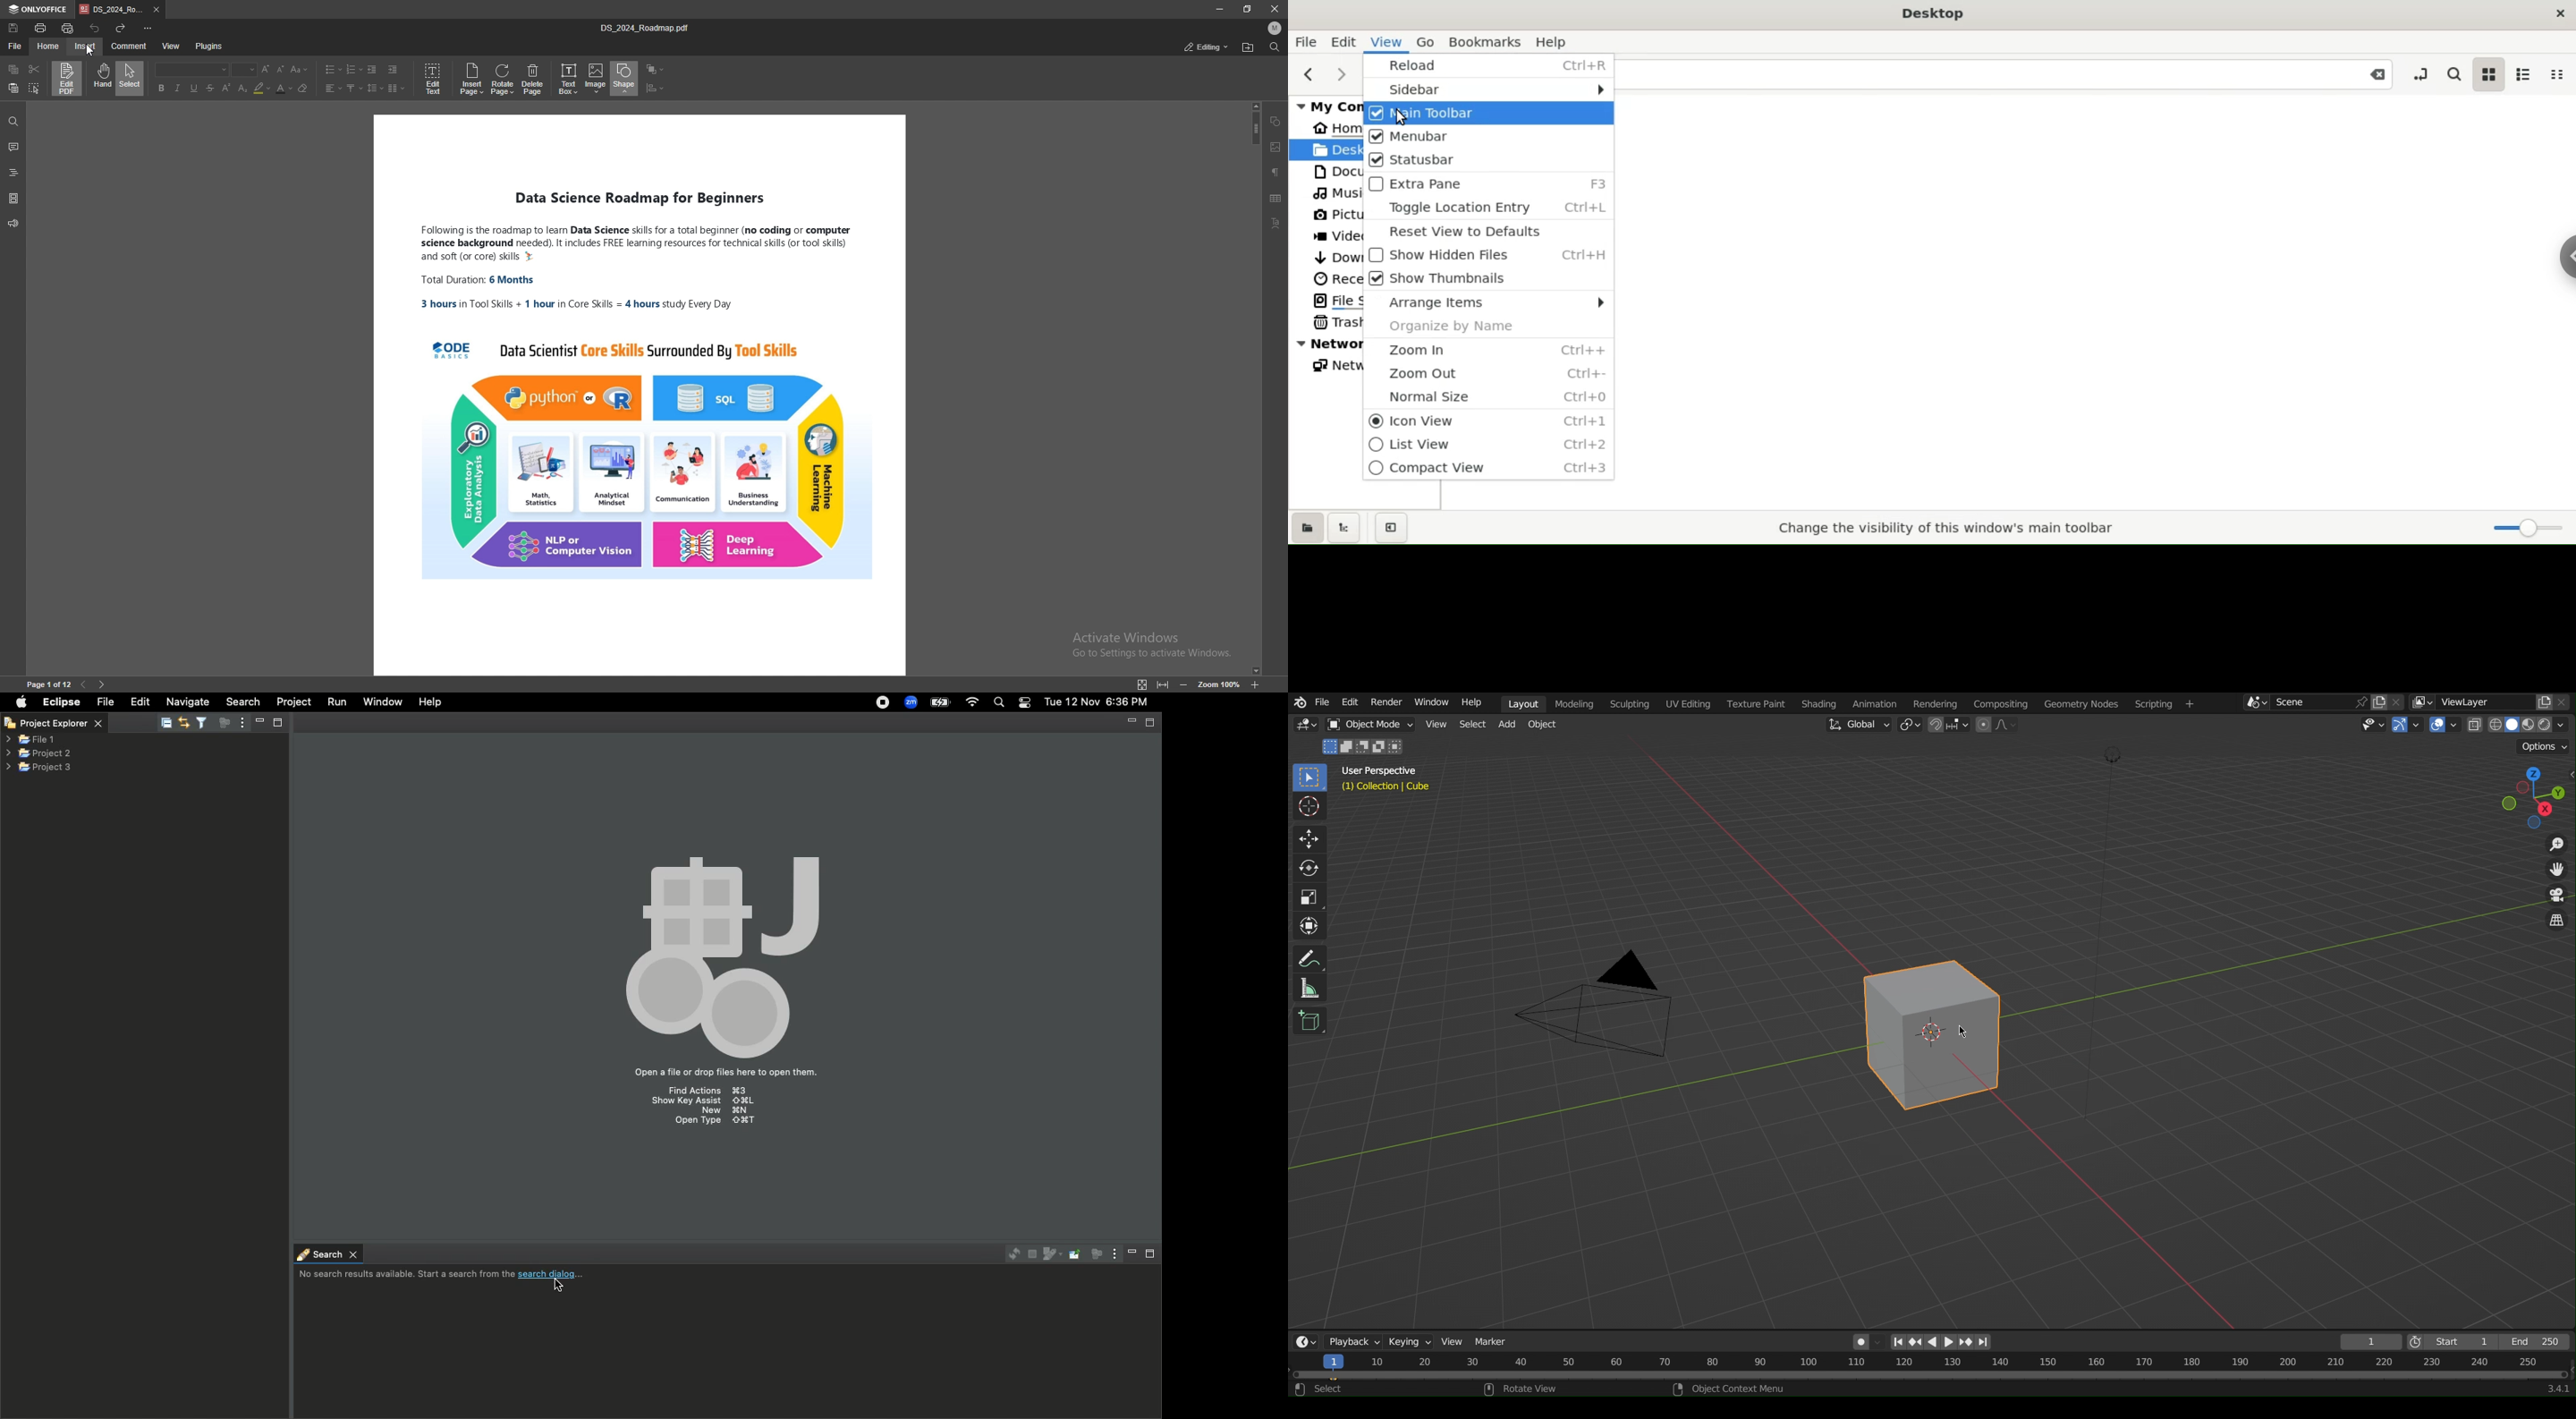 The width and height of the screenshot is (2576, 1428). What do you see at coordinates (354, 69) in the screenshot?
I see `numbered list` at bounding box center [354, 69].